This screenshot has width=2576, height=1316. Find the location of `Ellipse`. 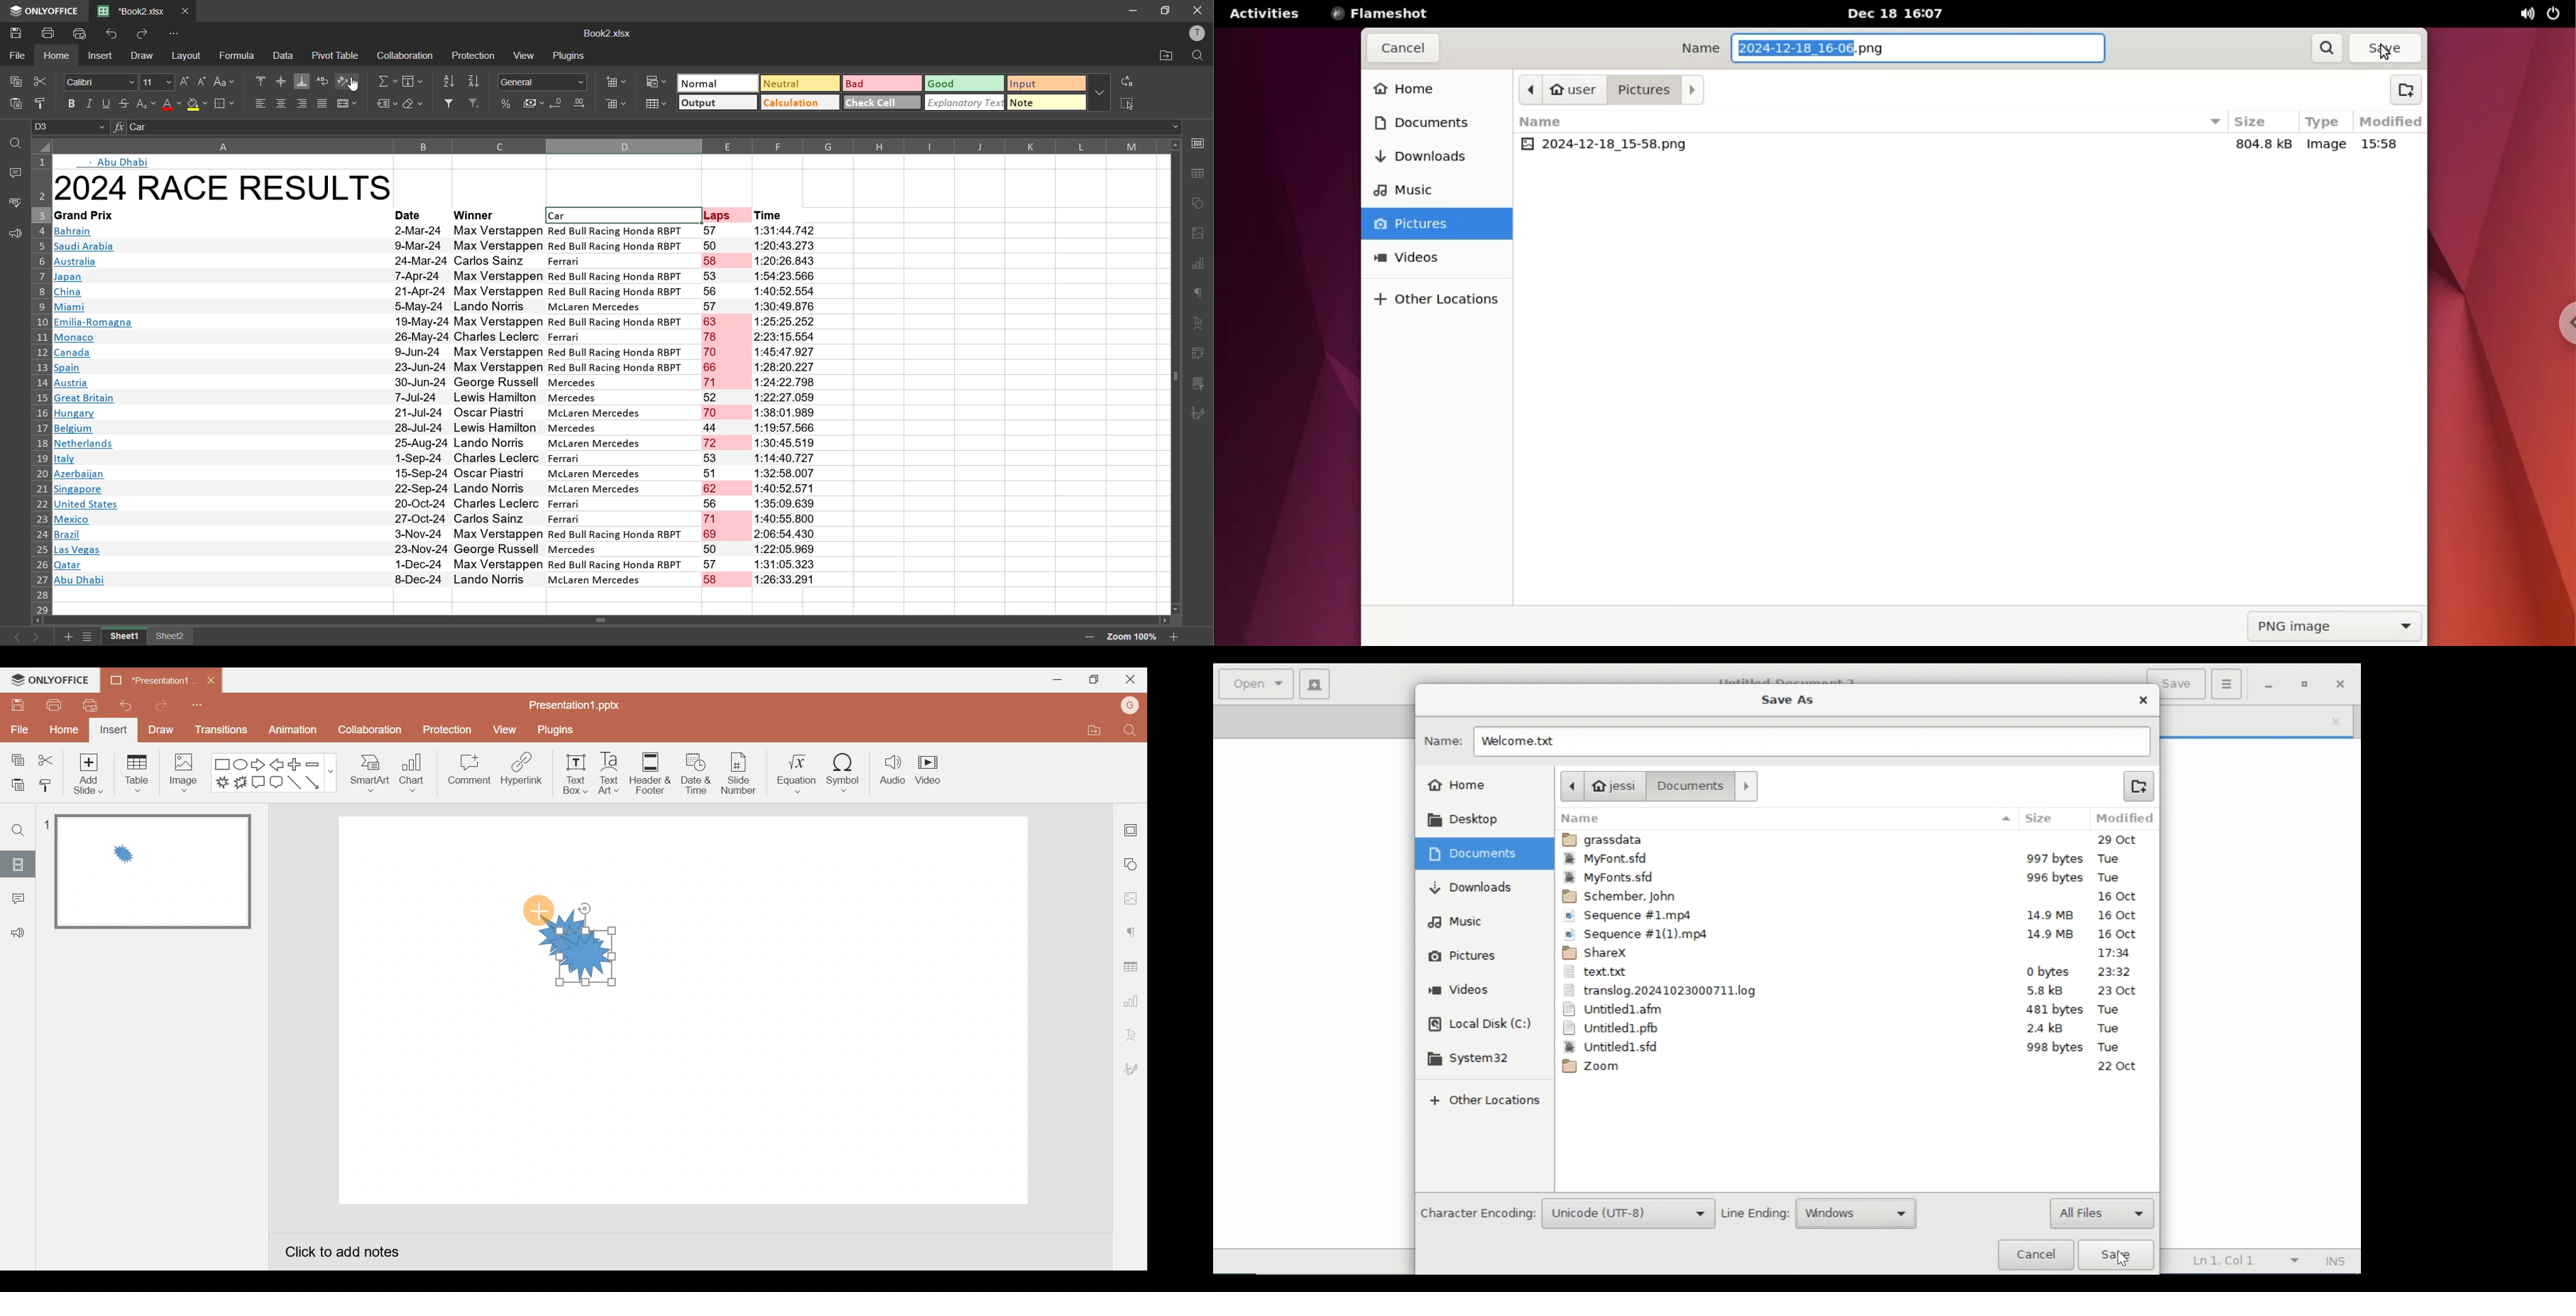

Ellipse is located at coordinates (243, 765).